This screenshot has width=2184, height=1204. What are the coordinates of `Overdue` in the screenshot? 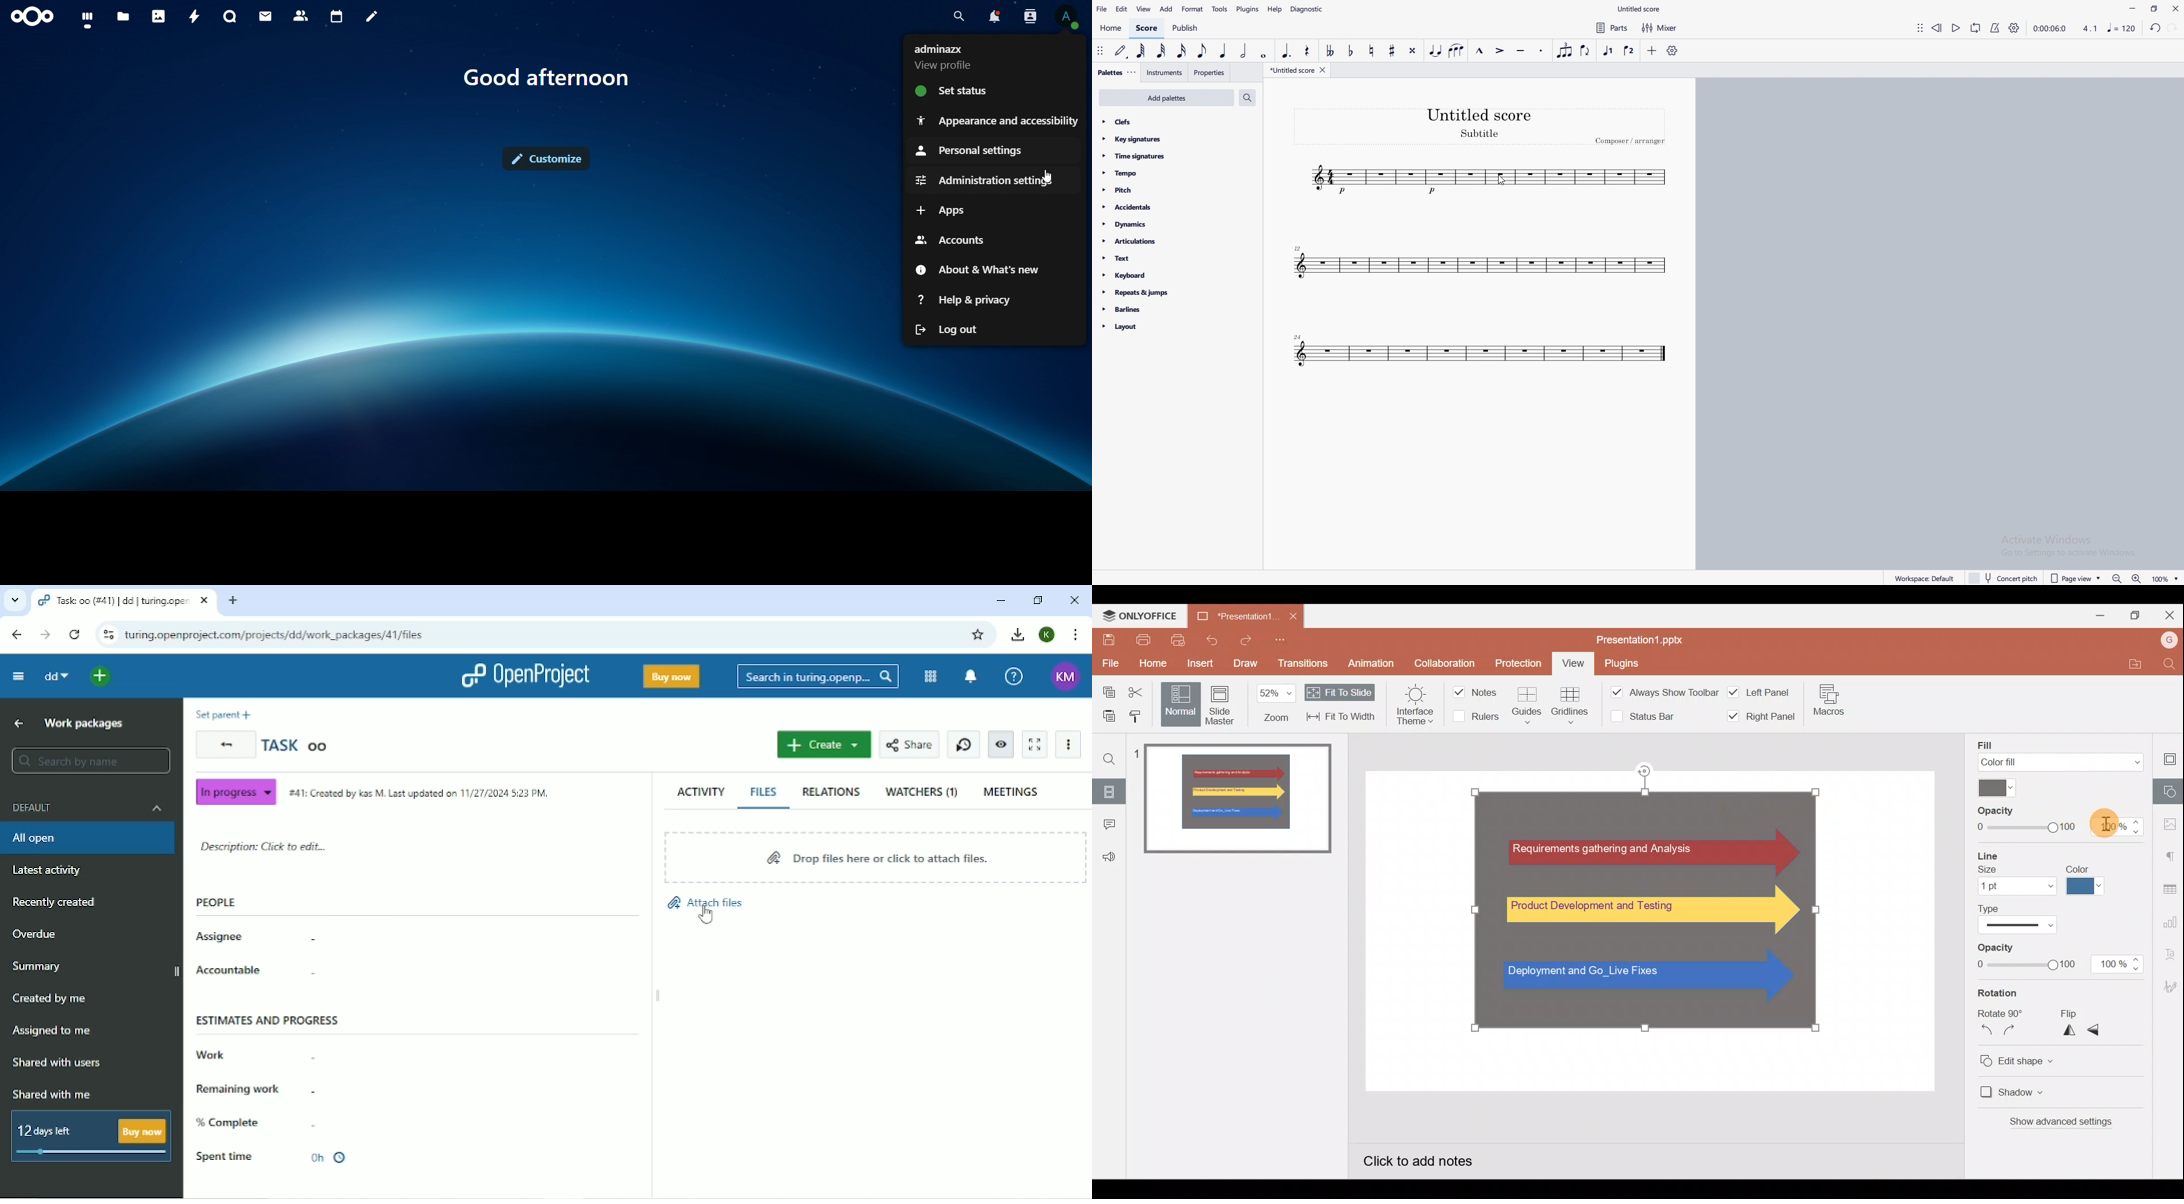 It's located at (37, 935).